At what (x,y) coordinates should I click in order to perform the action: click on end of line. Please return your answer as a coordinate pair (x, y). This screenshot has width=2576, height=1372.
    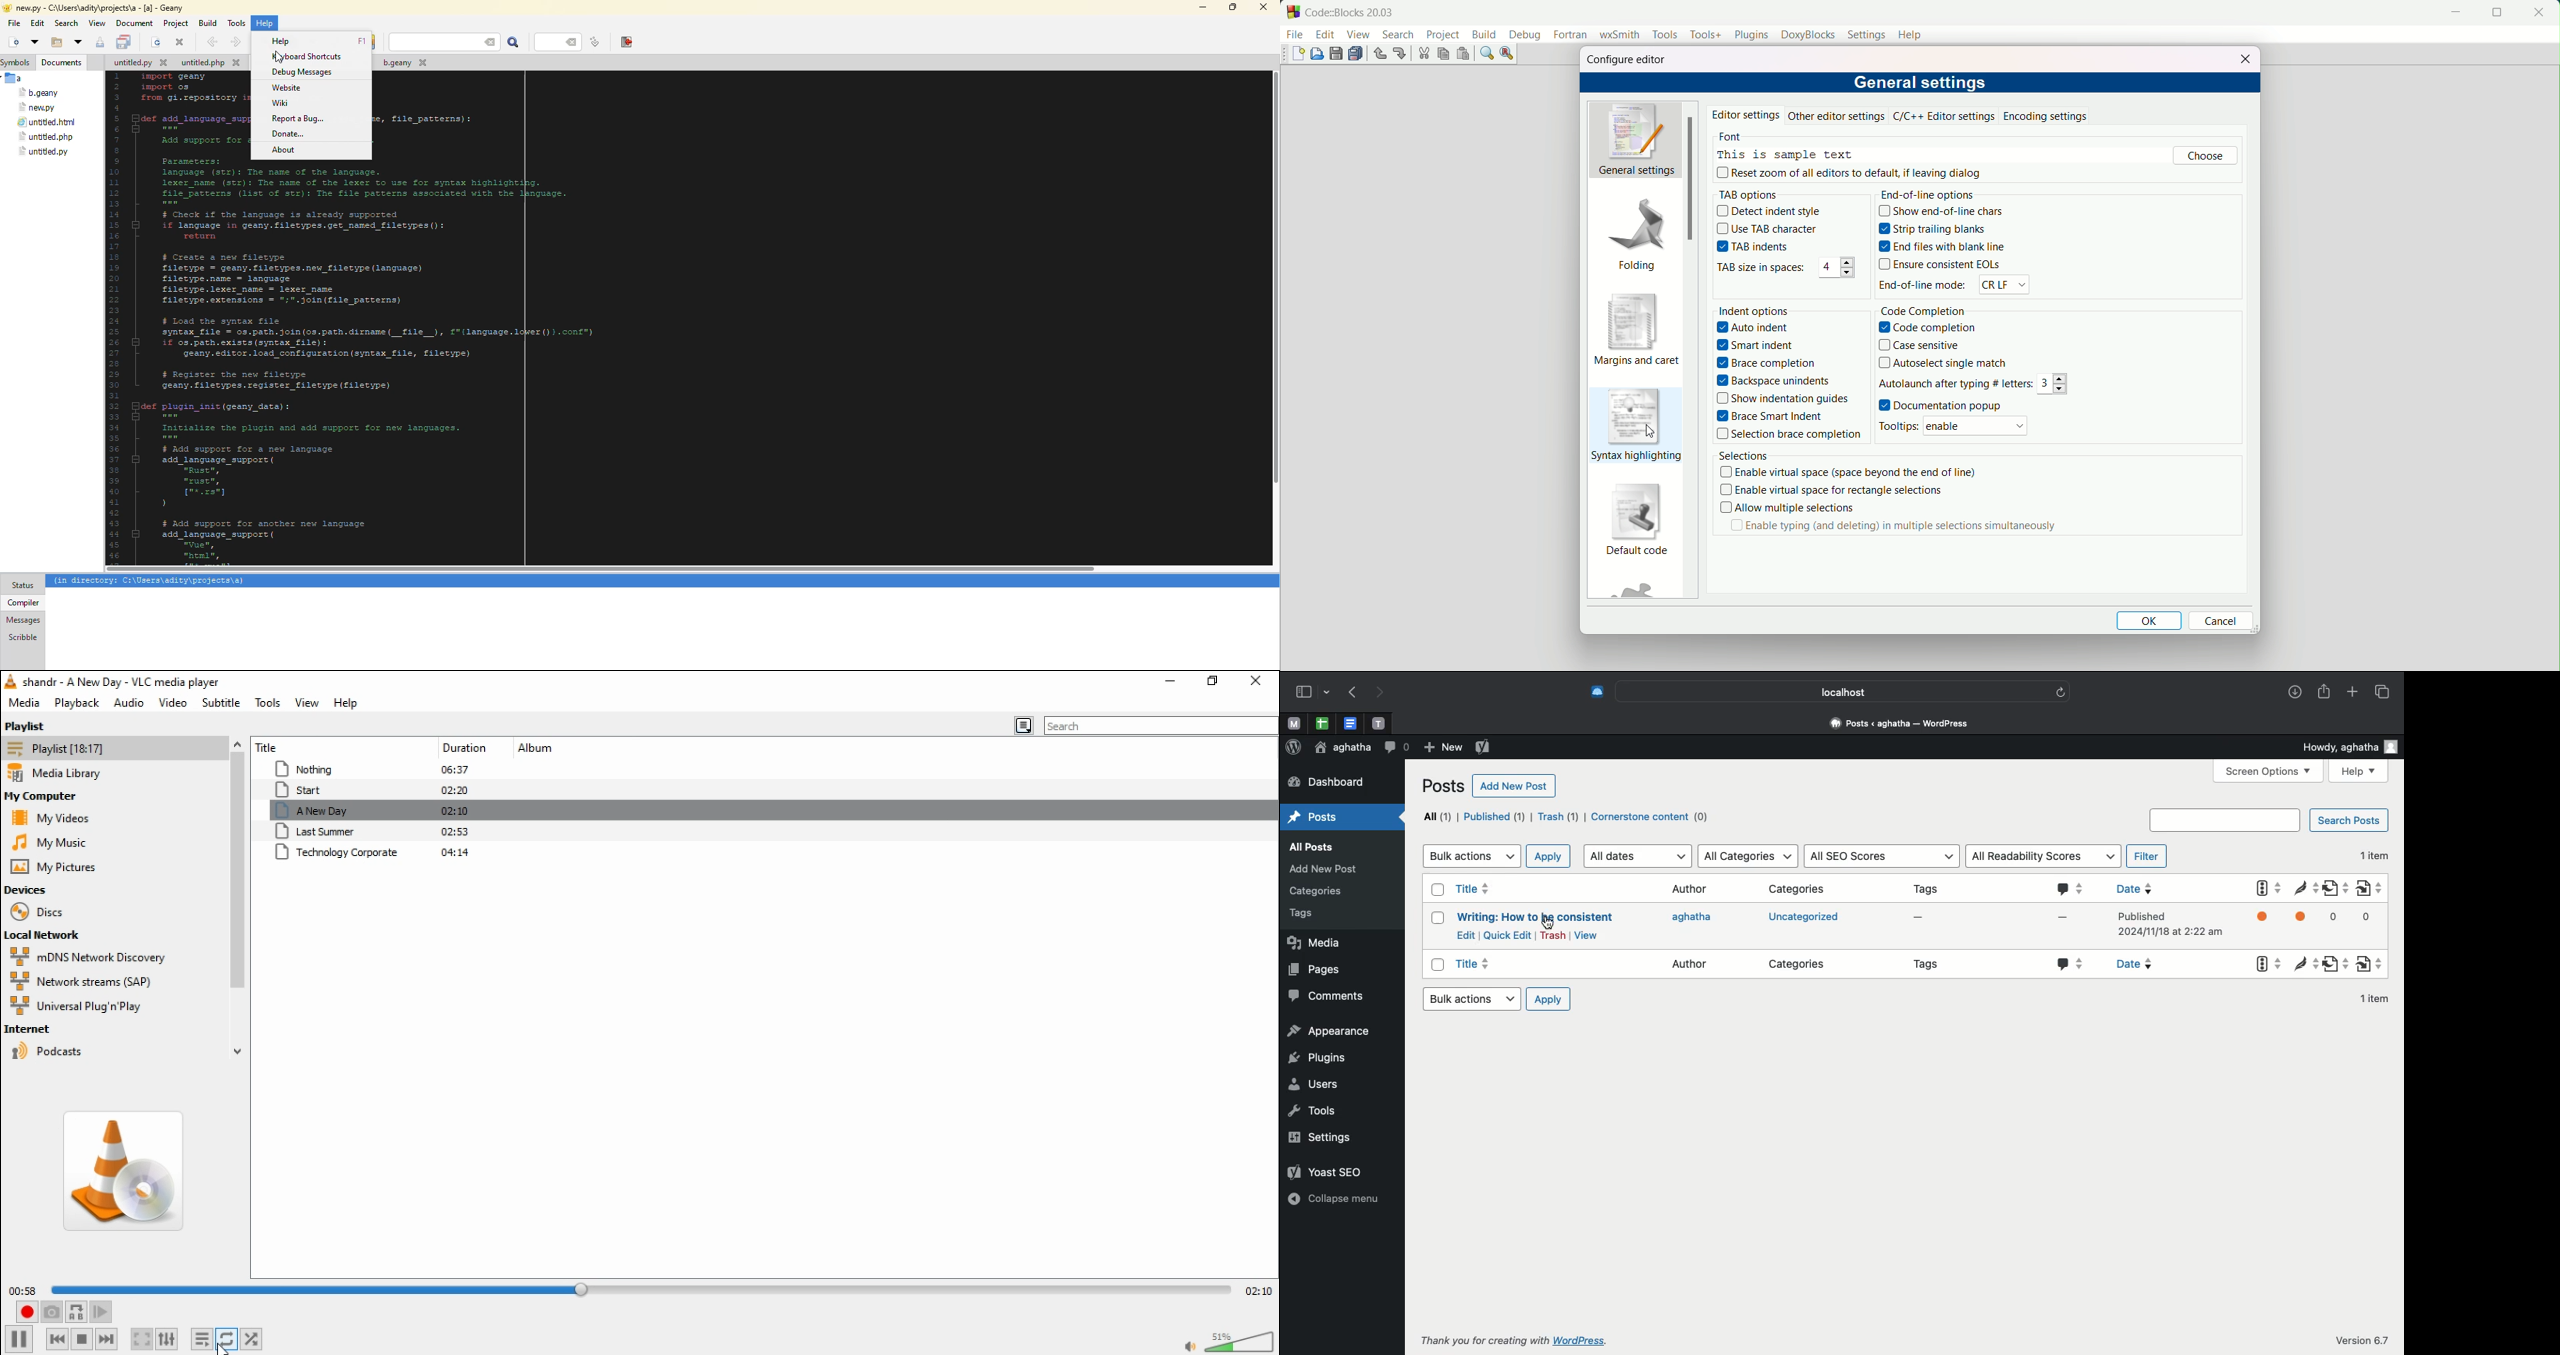
    Looking at the image, I should click on (1931, 195).